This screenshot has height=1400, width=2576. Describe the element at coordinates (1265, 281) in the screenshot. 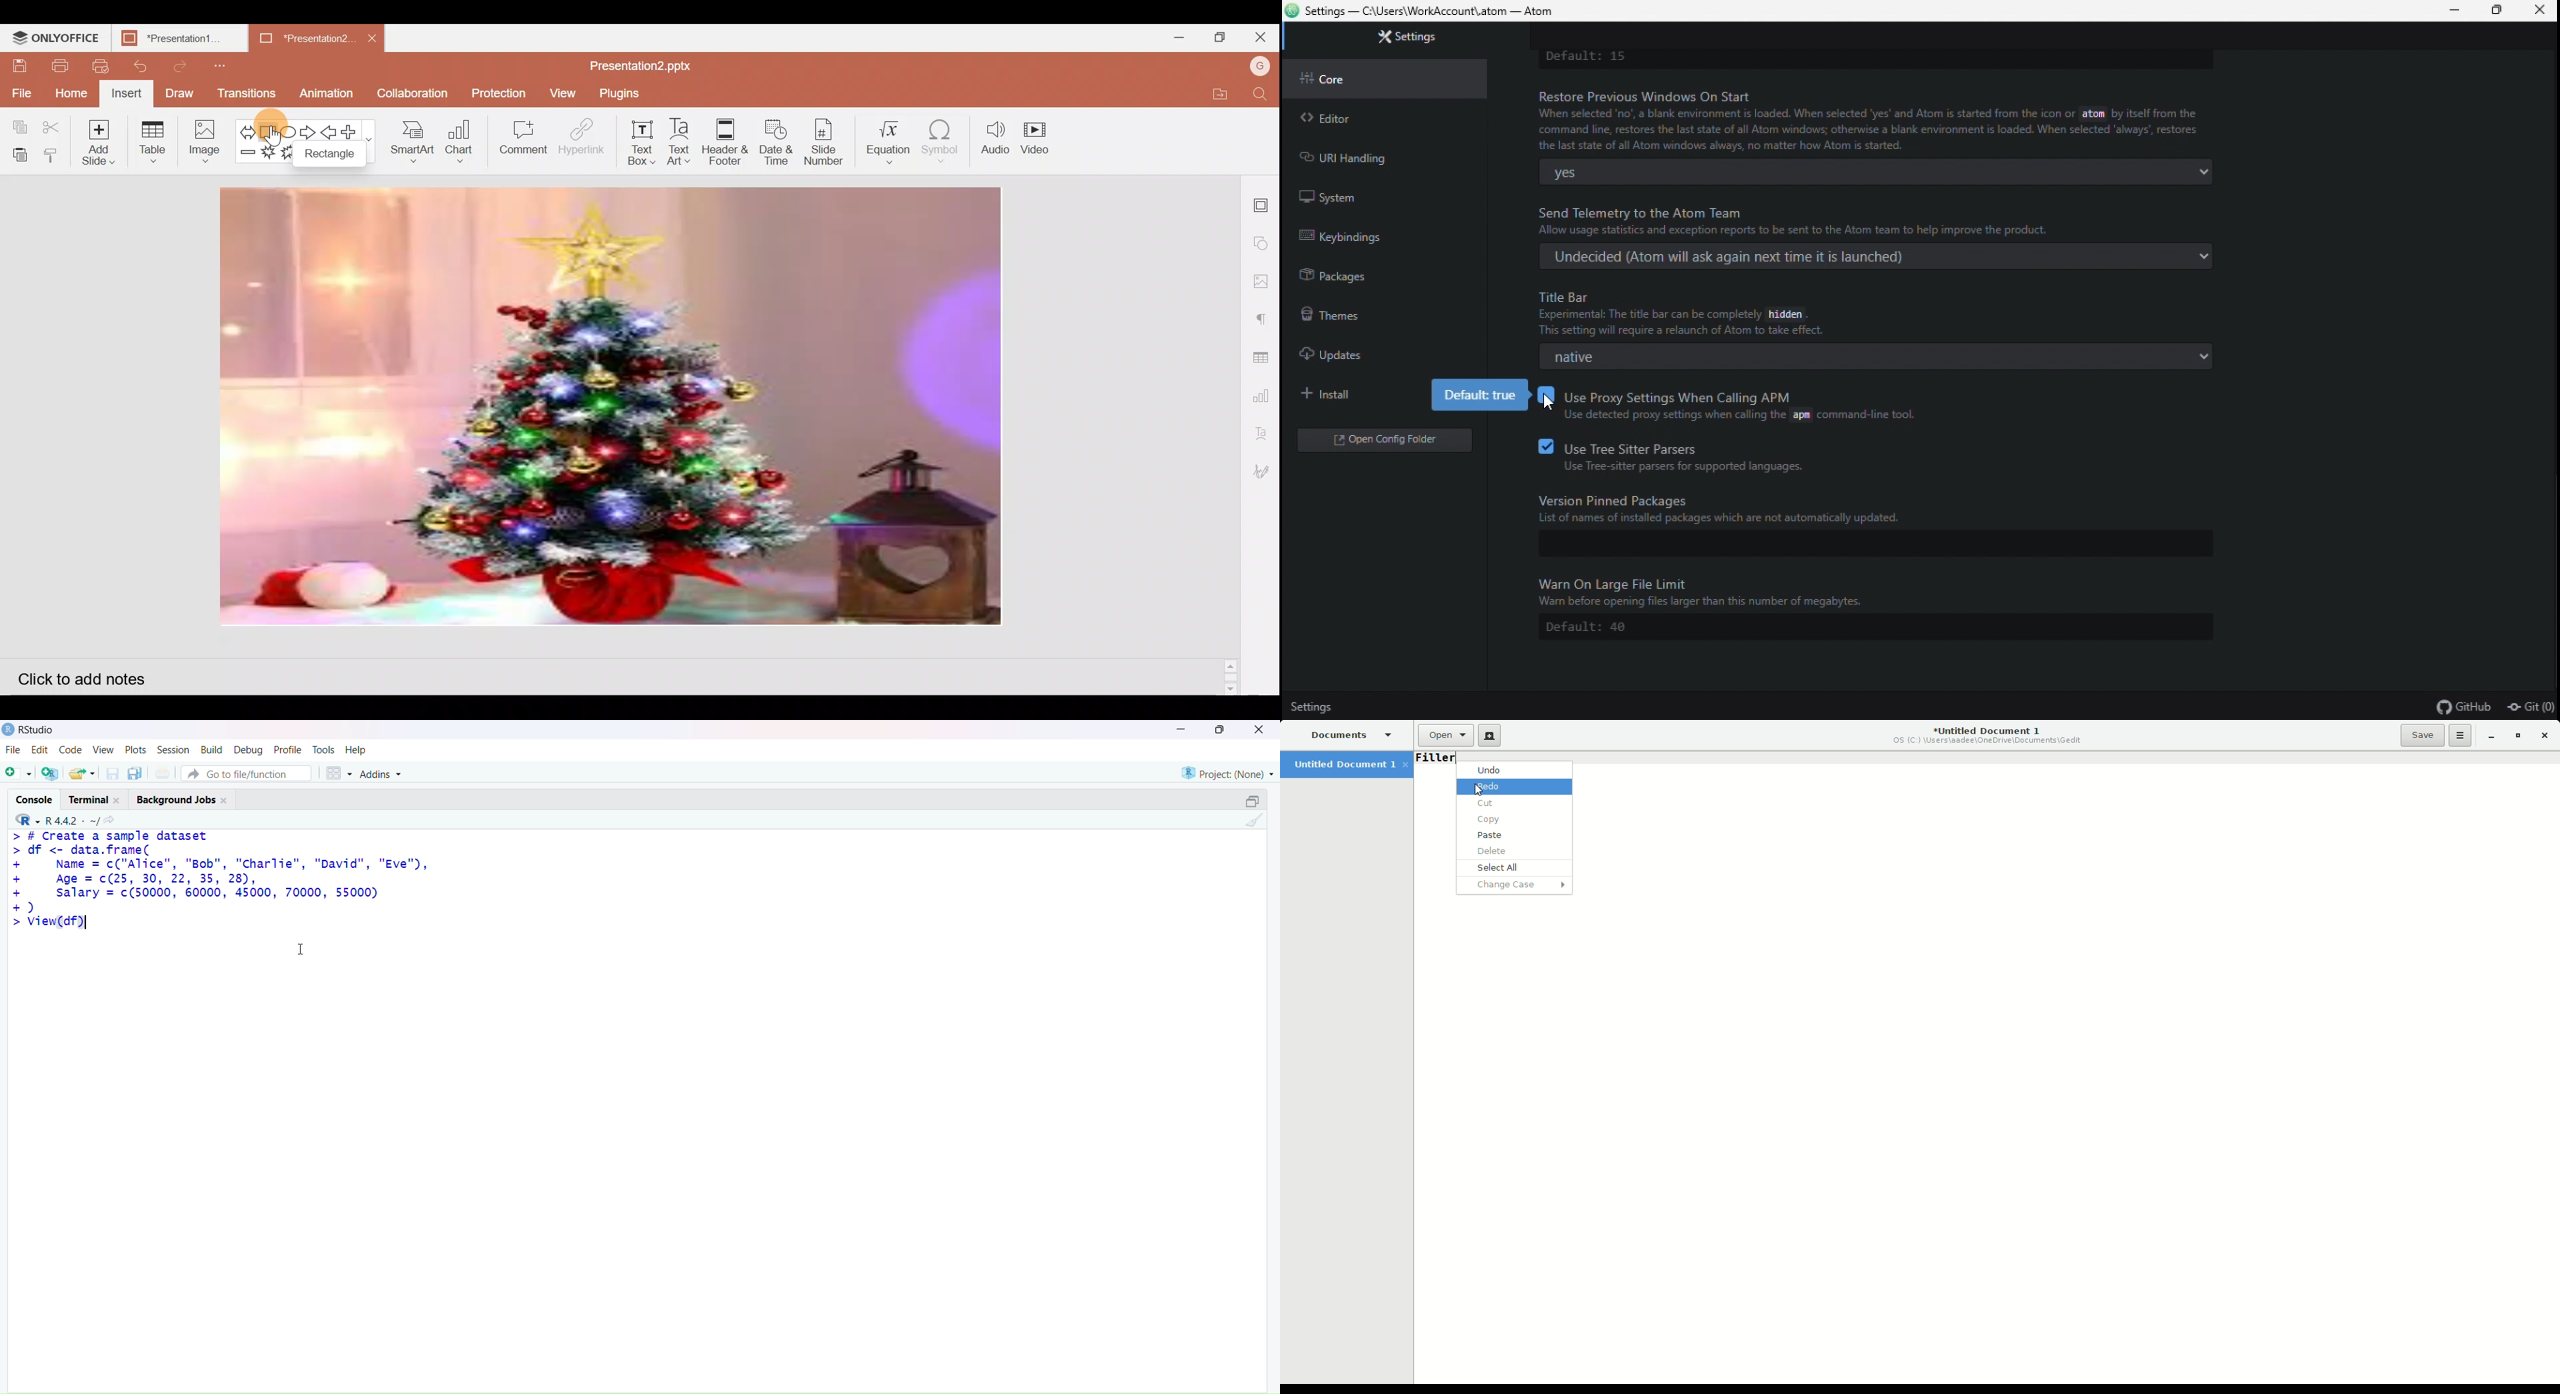

I see `Image settings` at that location.